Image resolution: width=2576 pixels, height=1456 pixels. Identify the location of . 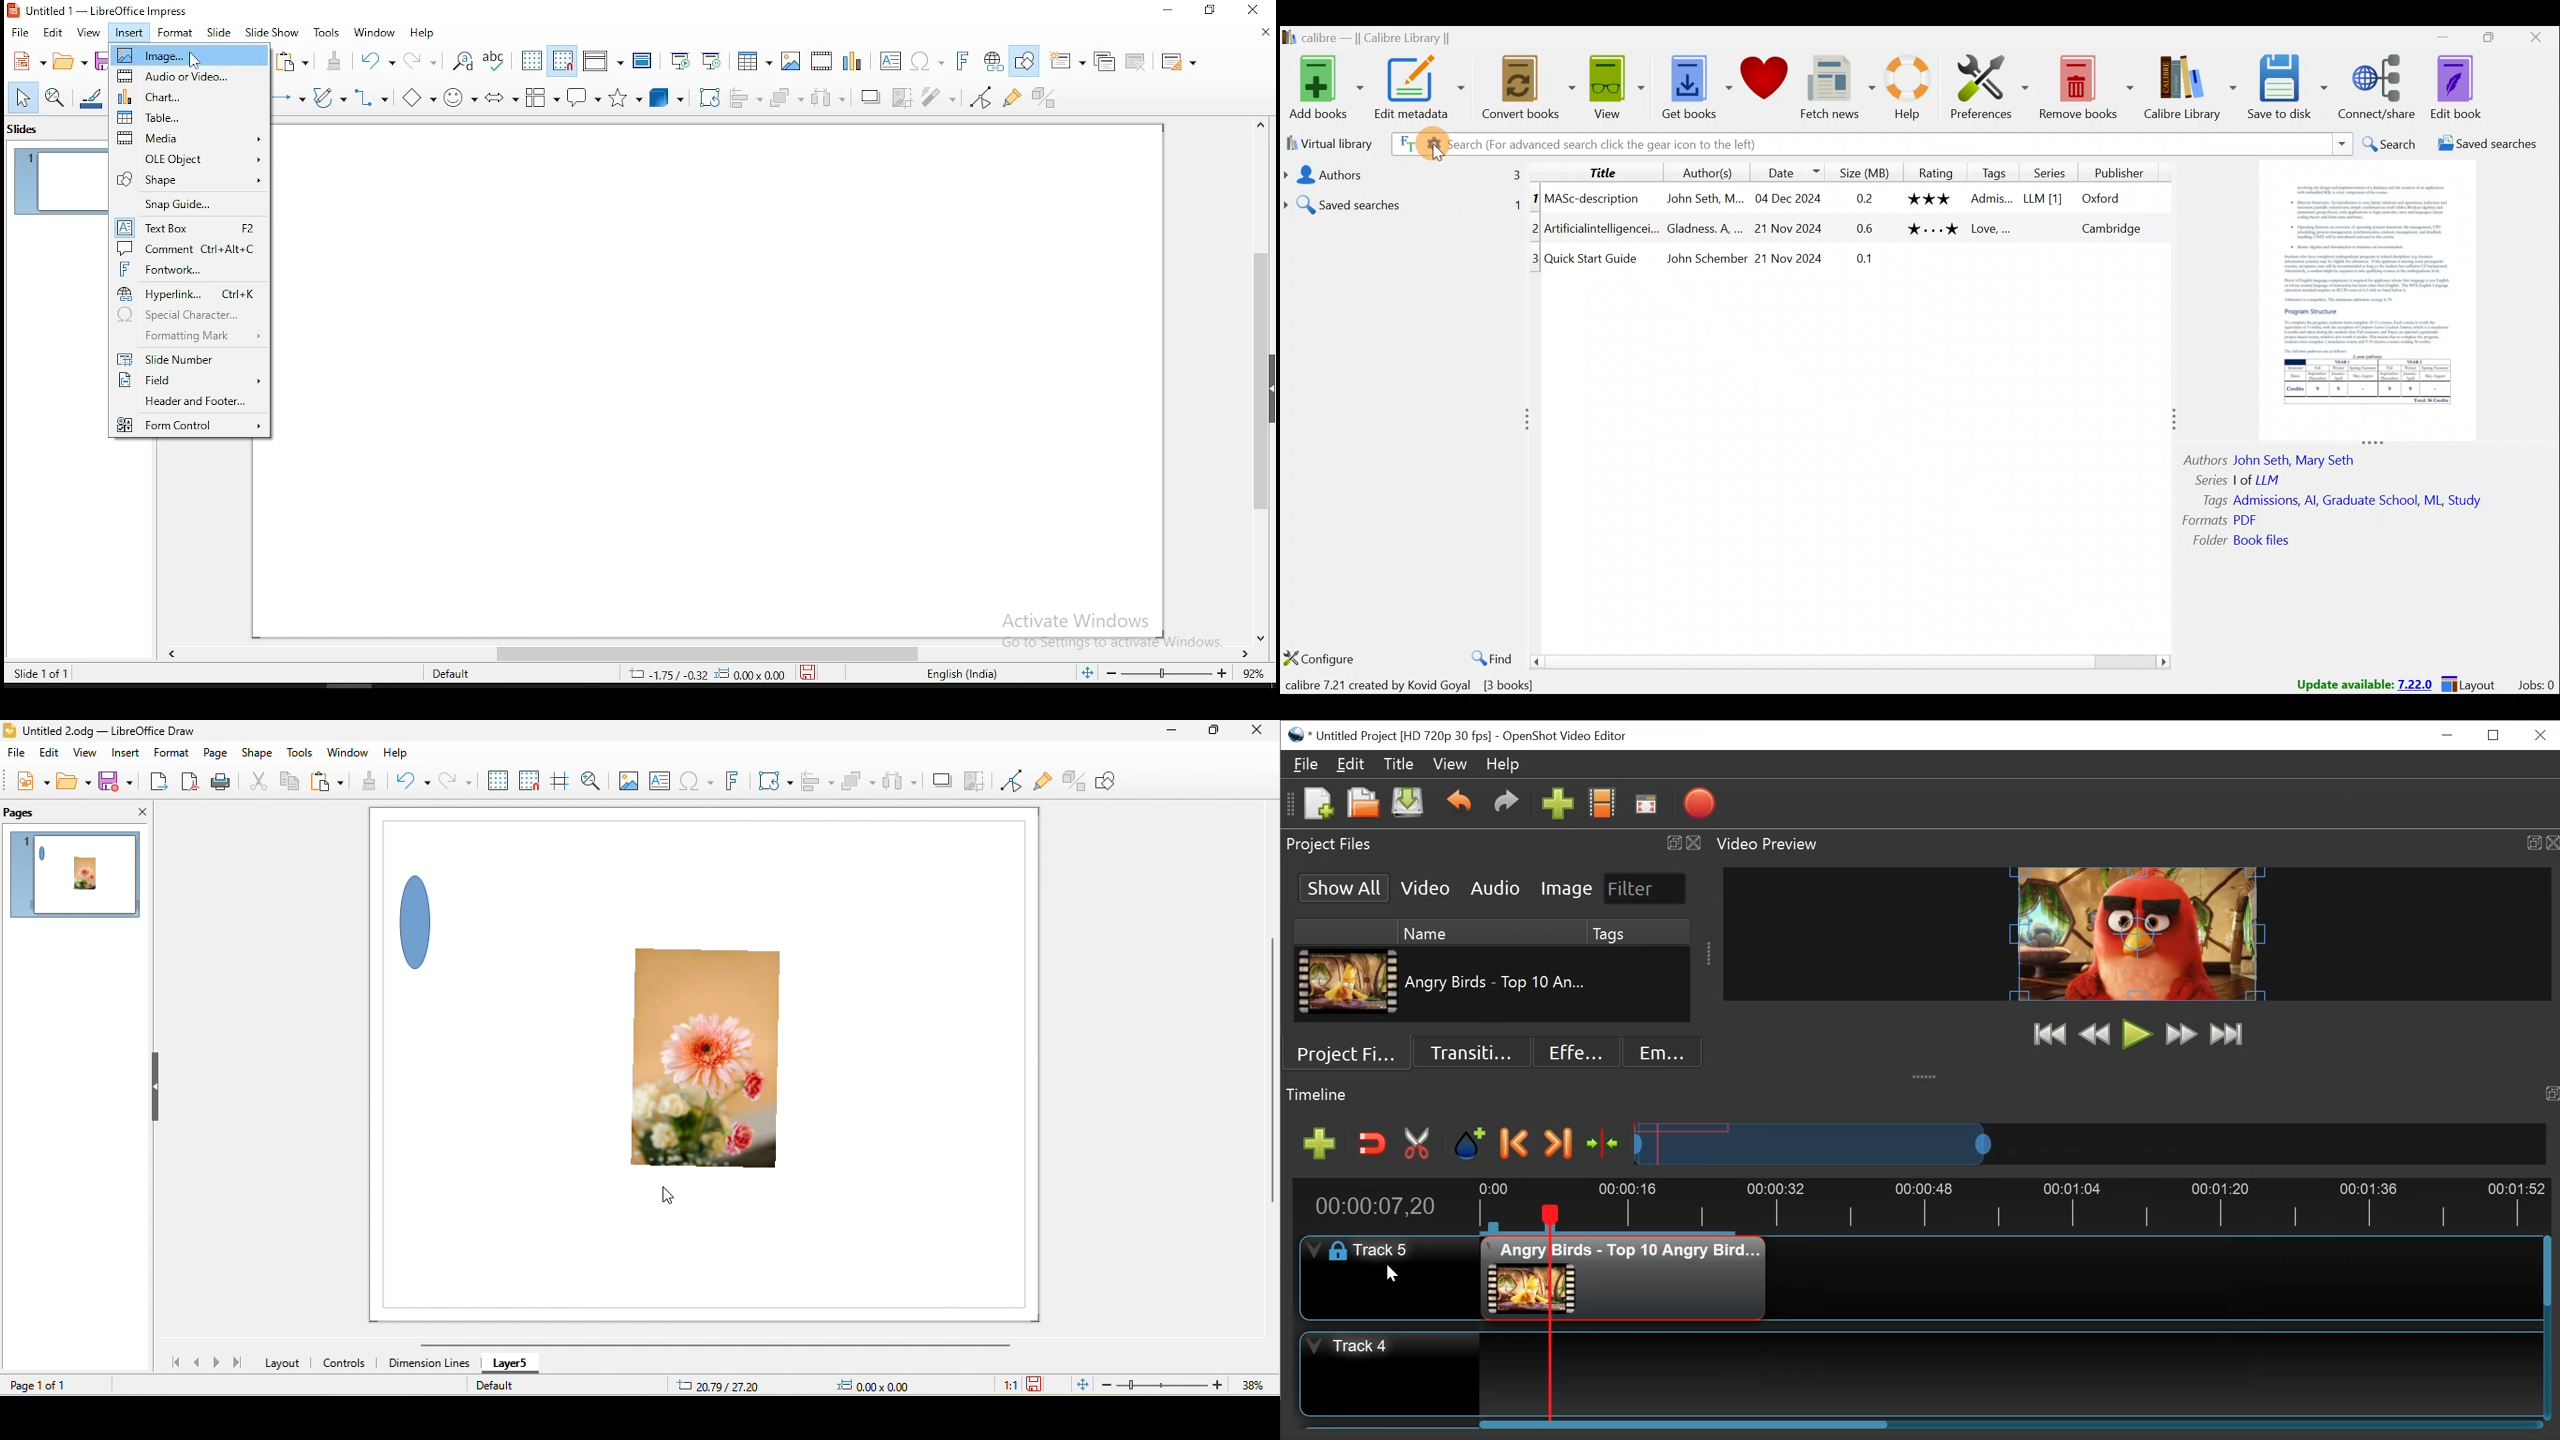
(502, 97).